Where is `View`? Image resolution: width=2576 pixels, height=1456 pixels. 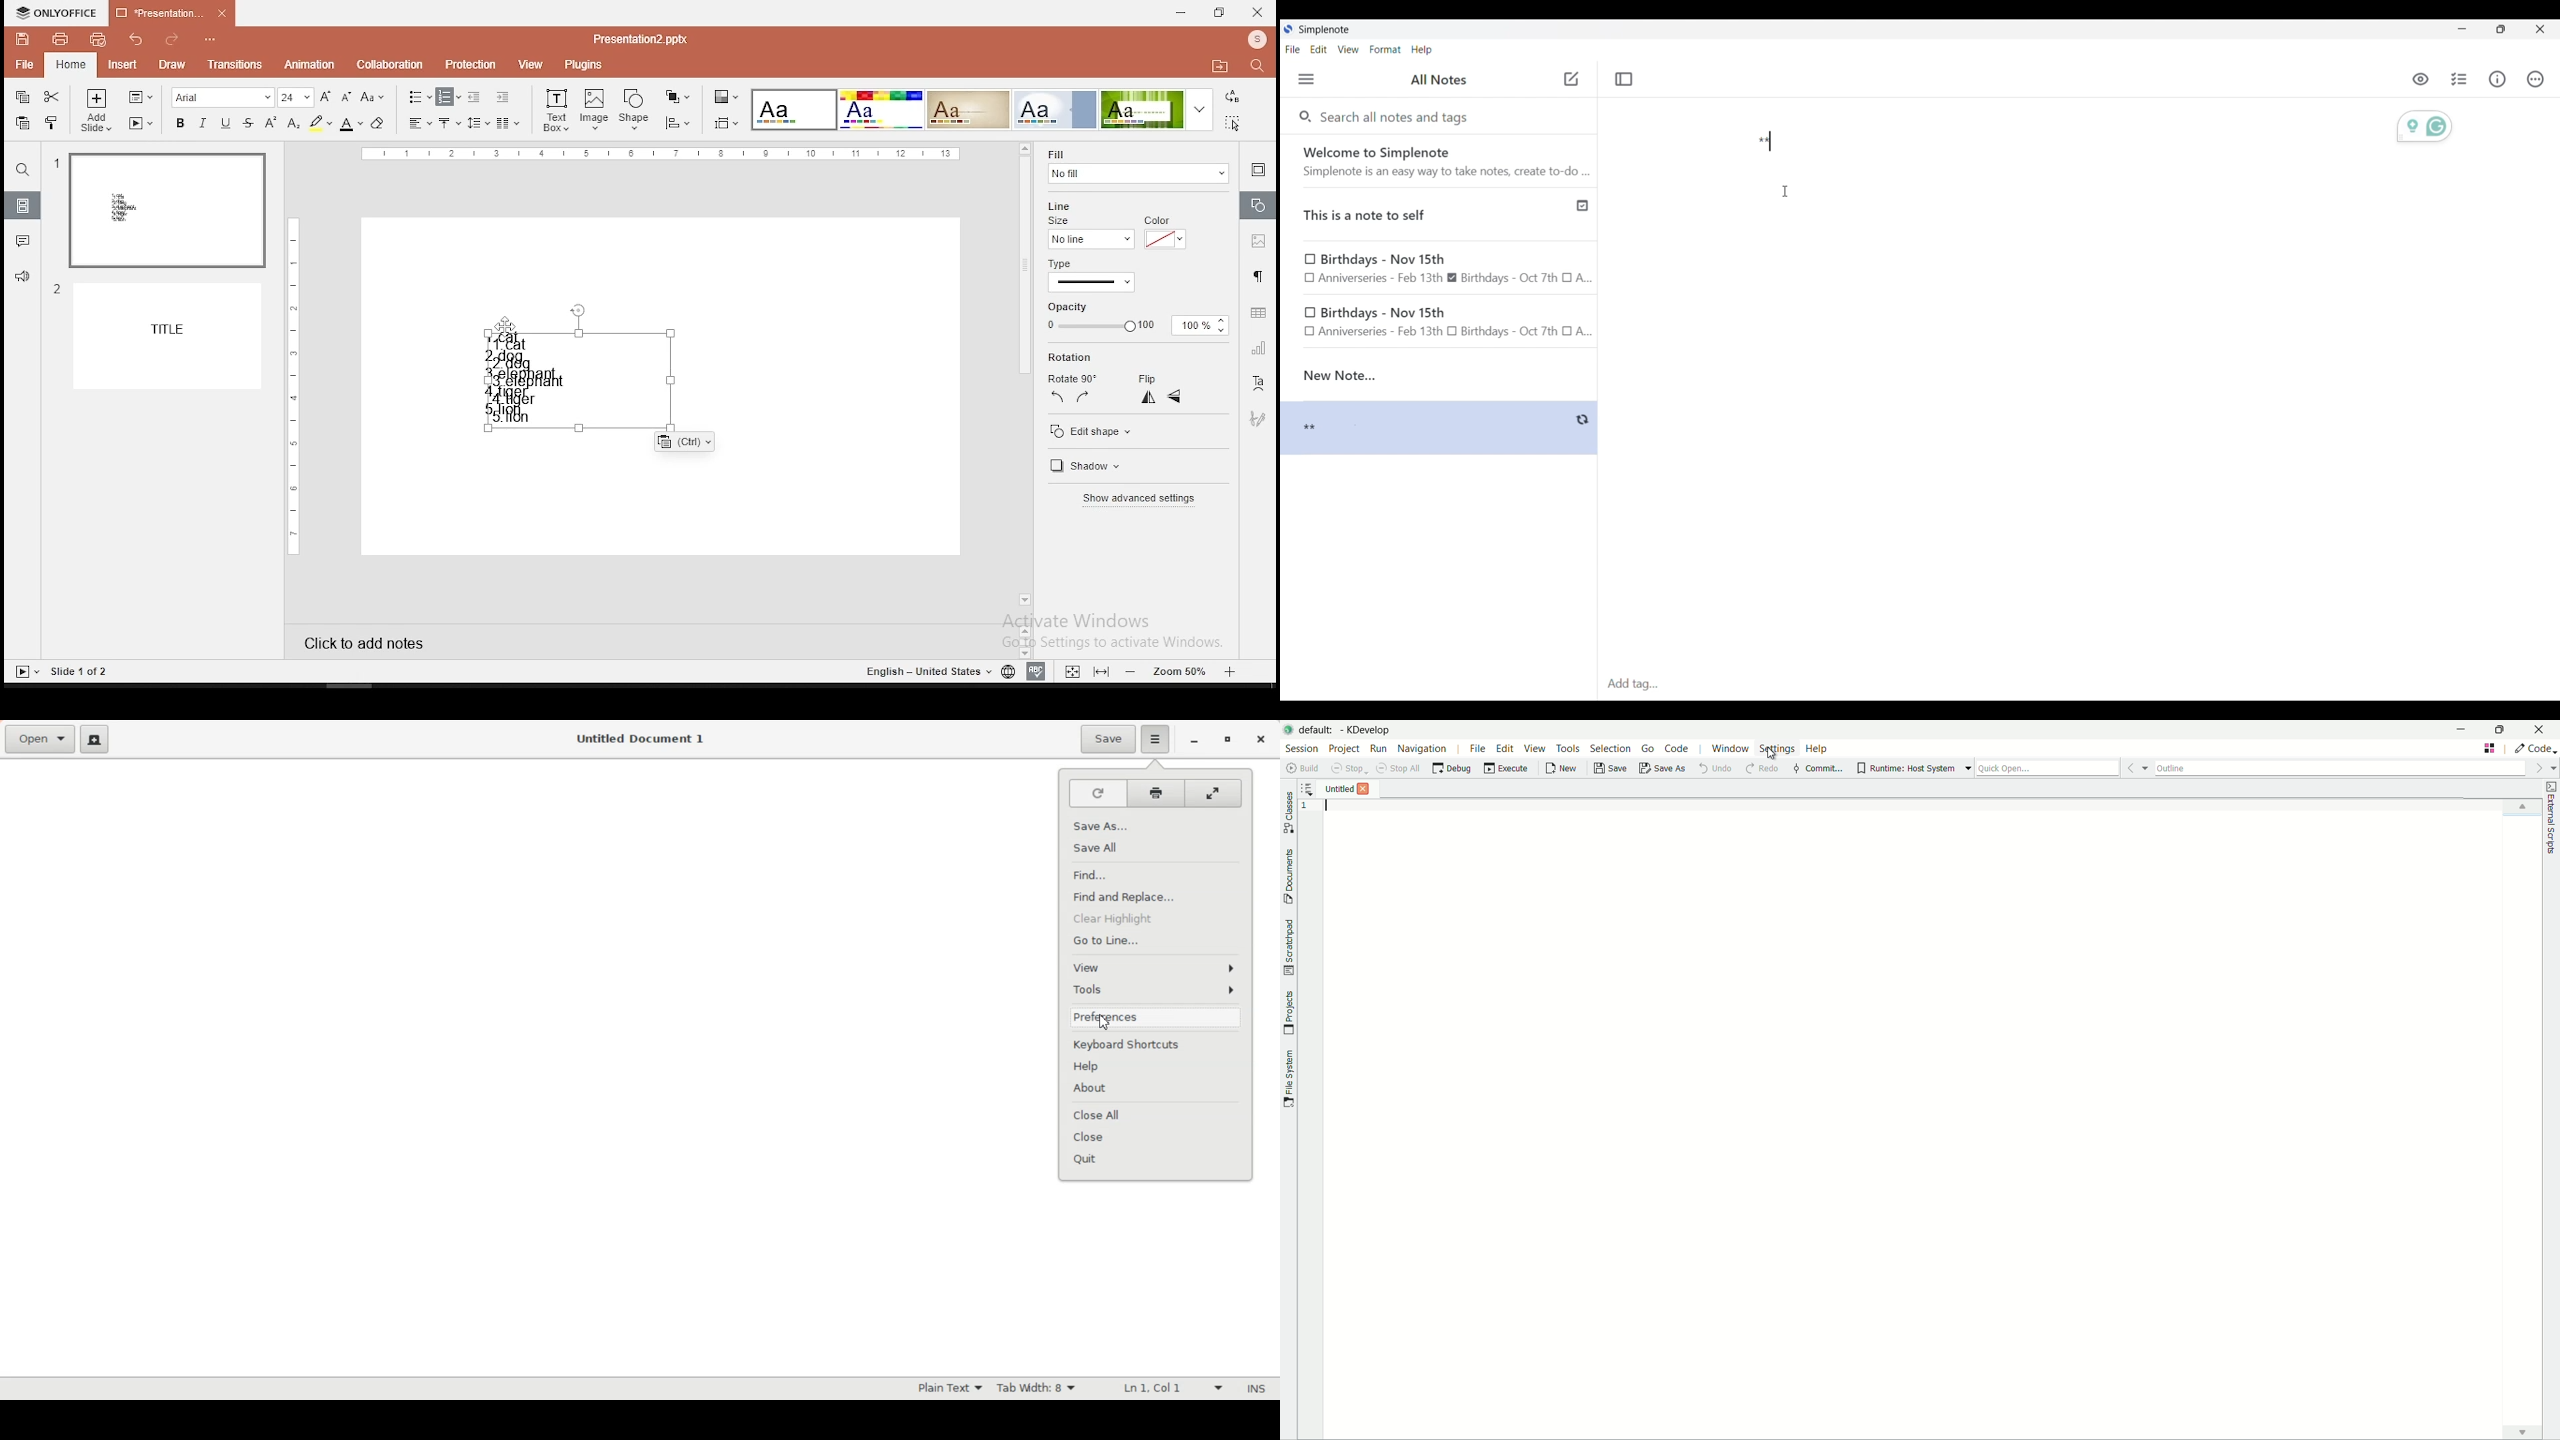
View is located at coordinates (1155, 965).